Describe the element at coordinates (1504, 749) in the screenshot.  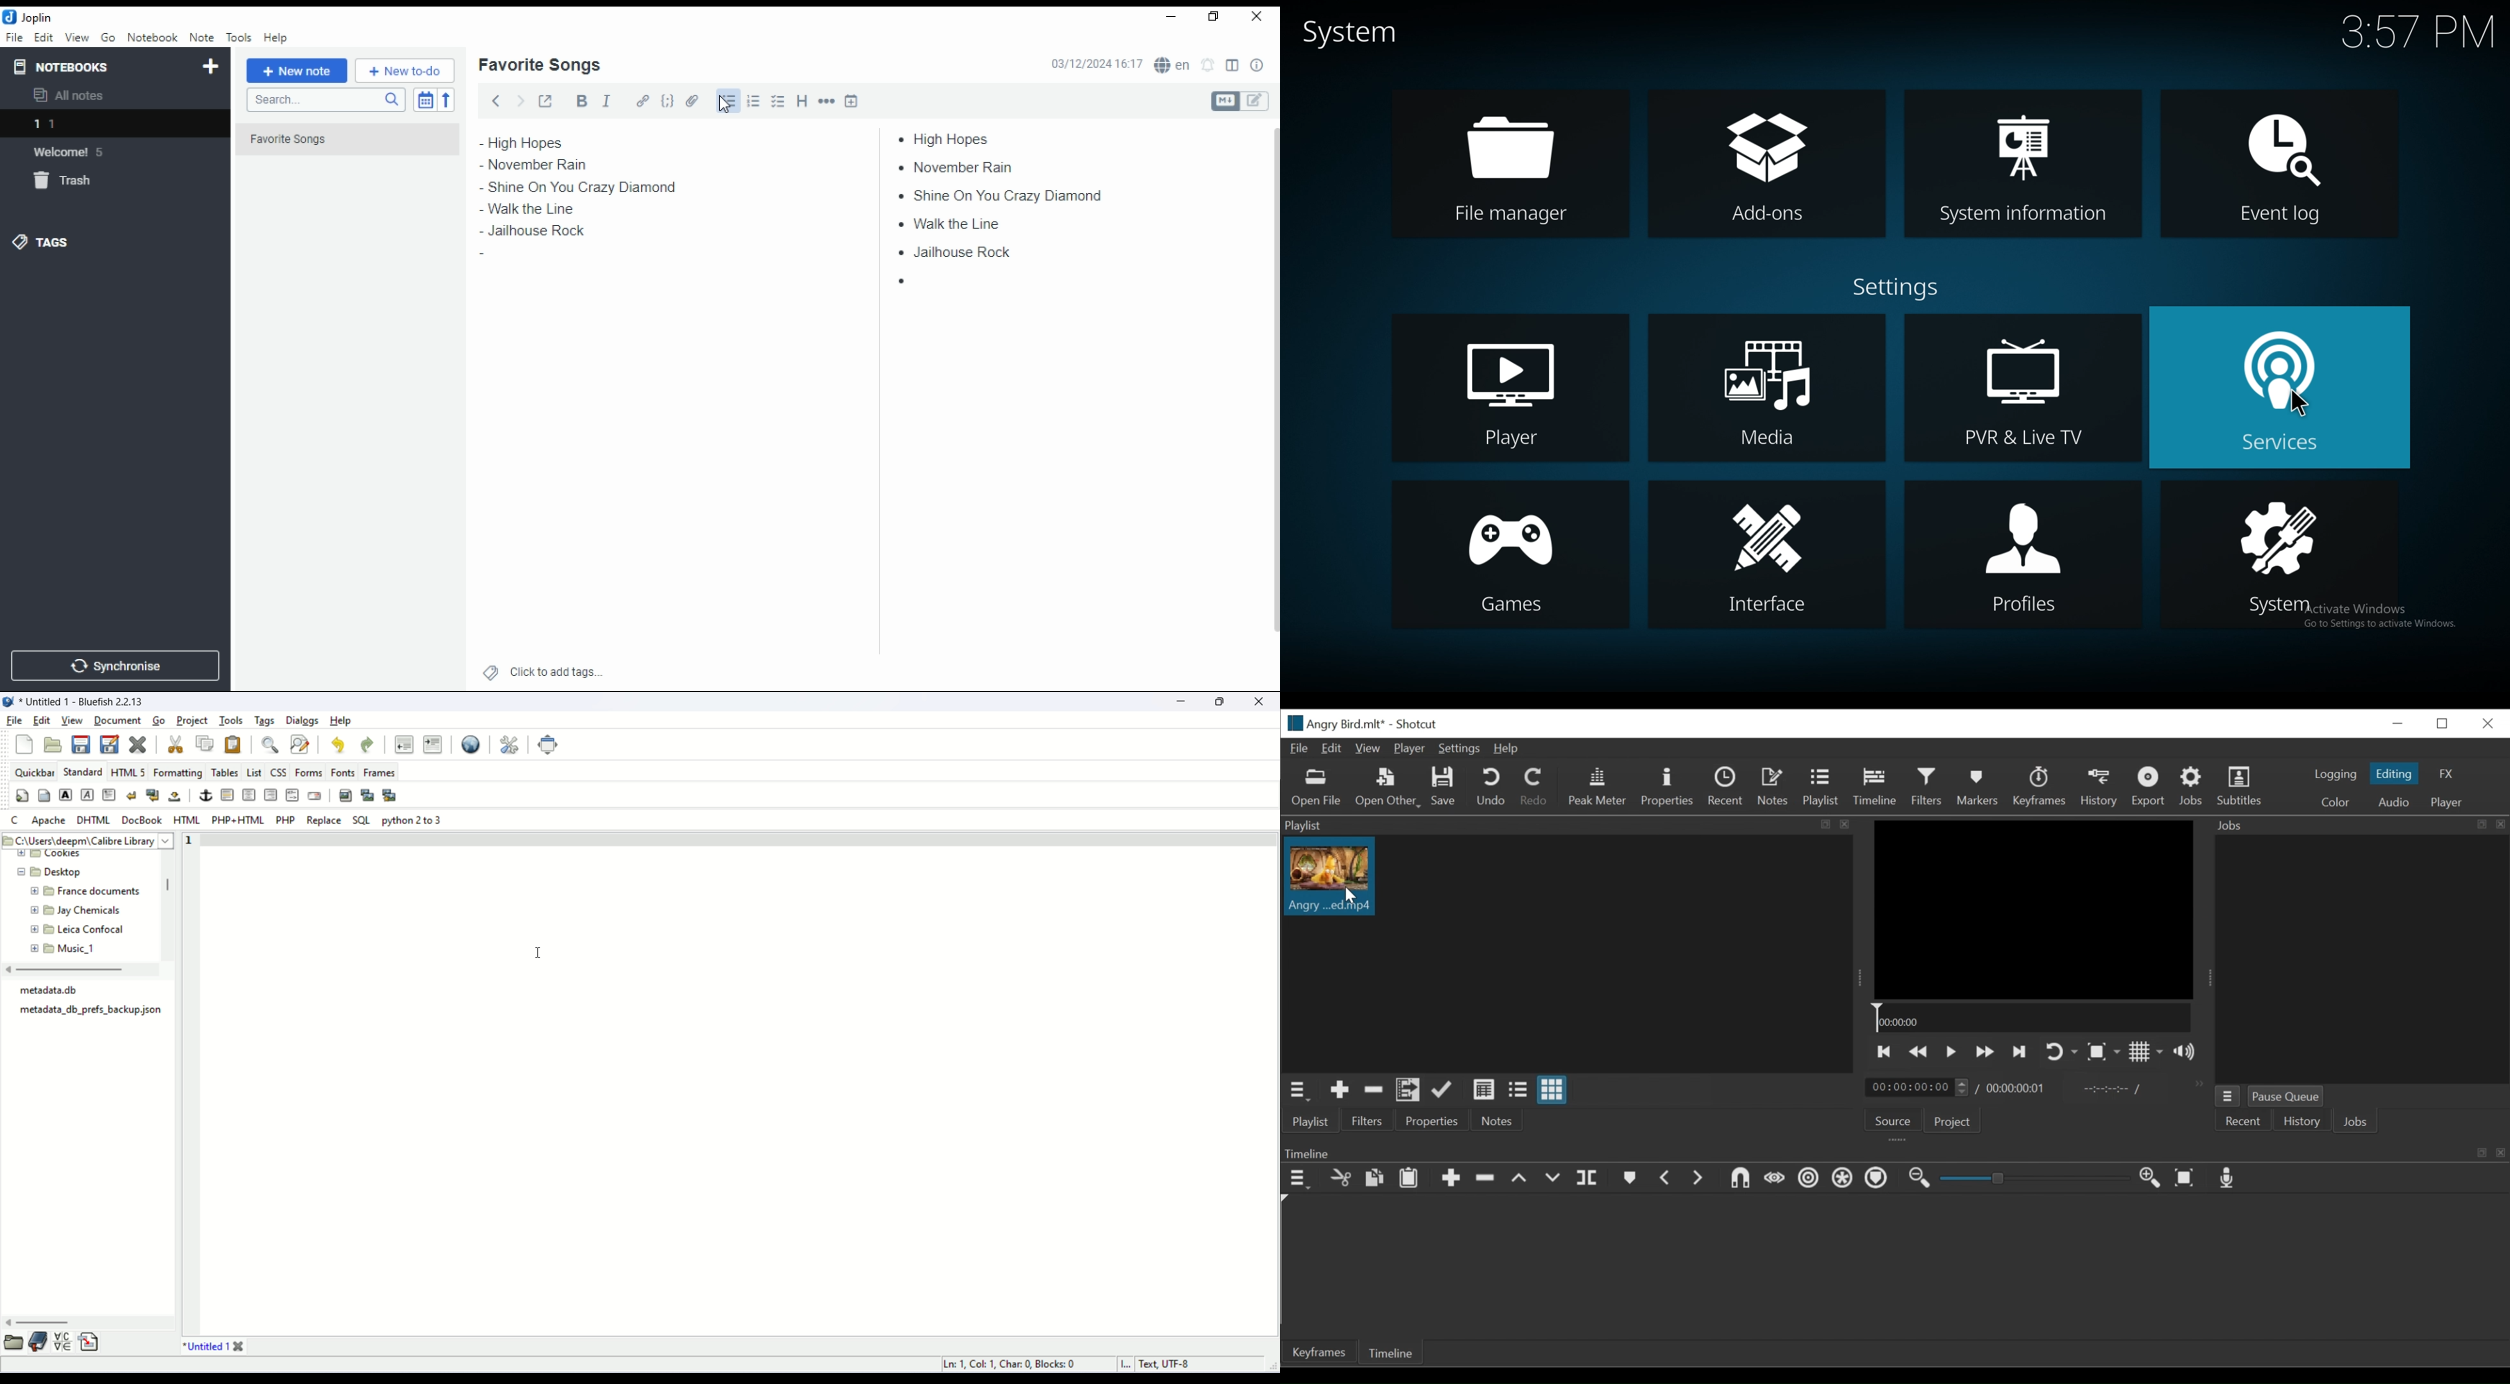
I see `Help` at that location.